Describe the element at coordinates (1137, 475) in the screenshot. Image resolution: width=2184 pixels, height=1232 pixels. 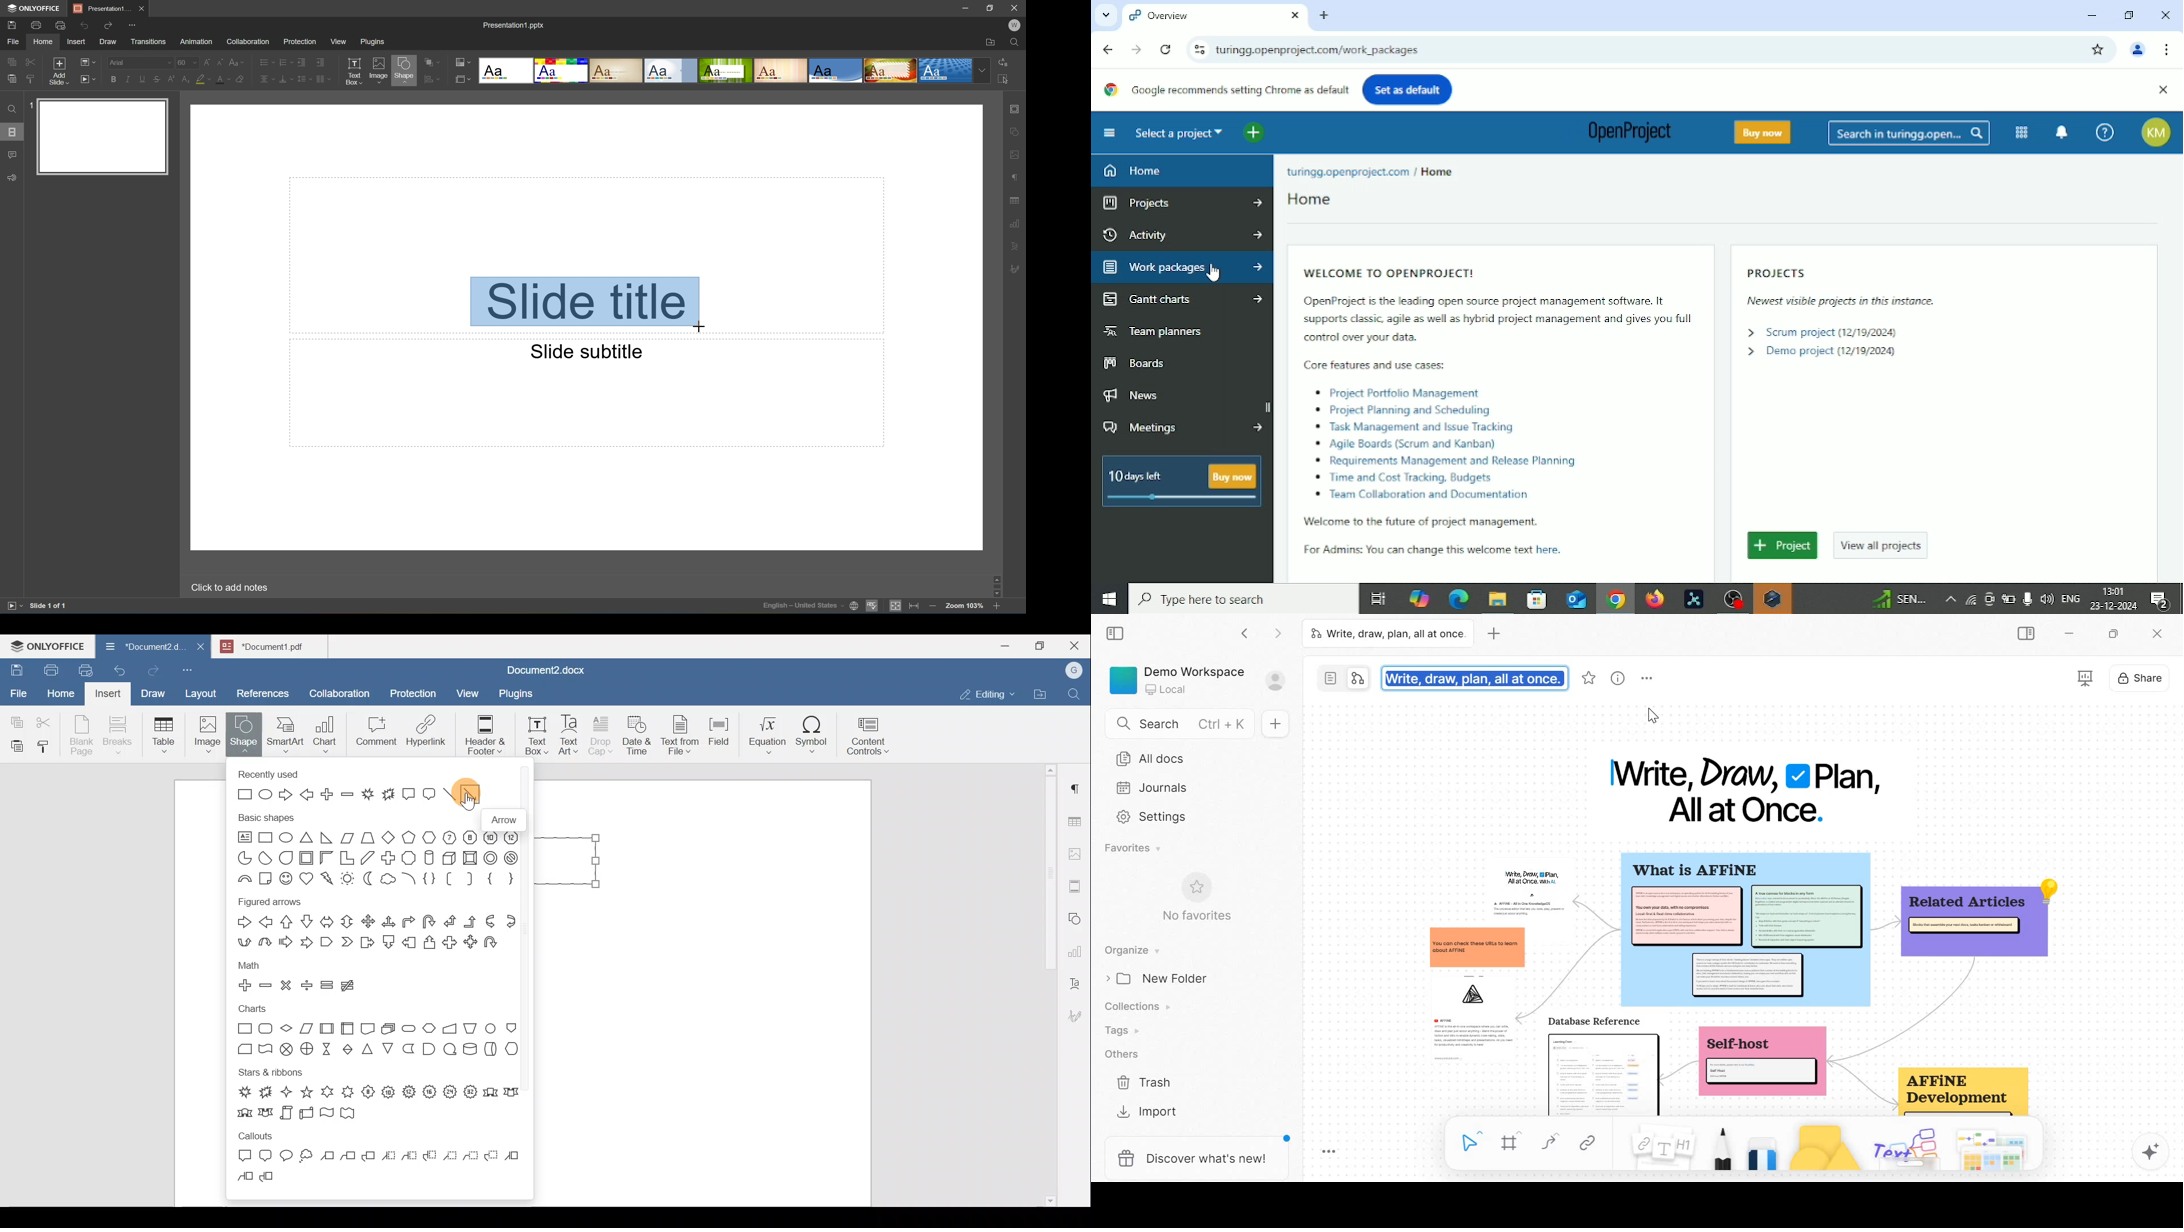
I see `10 days left` at that location.